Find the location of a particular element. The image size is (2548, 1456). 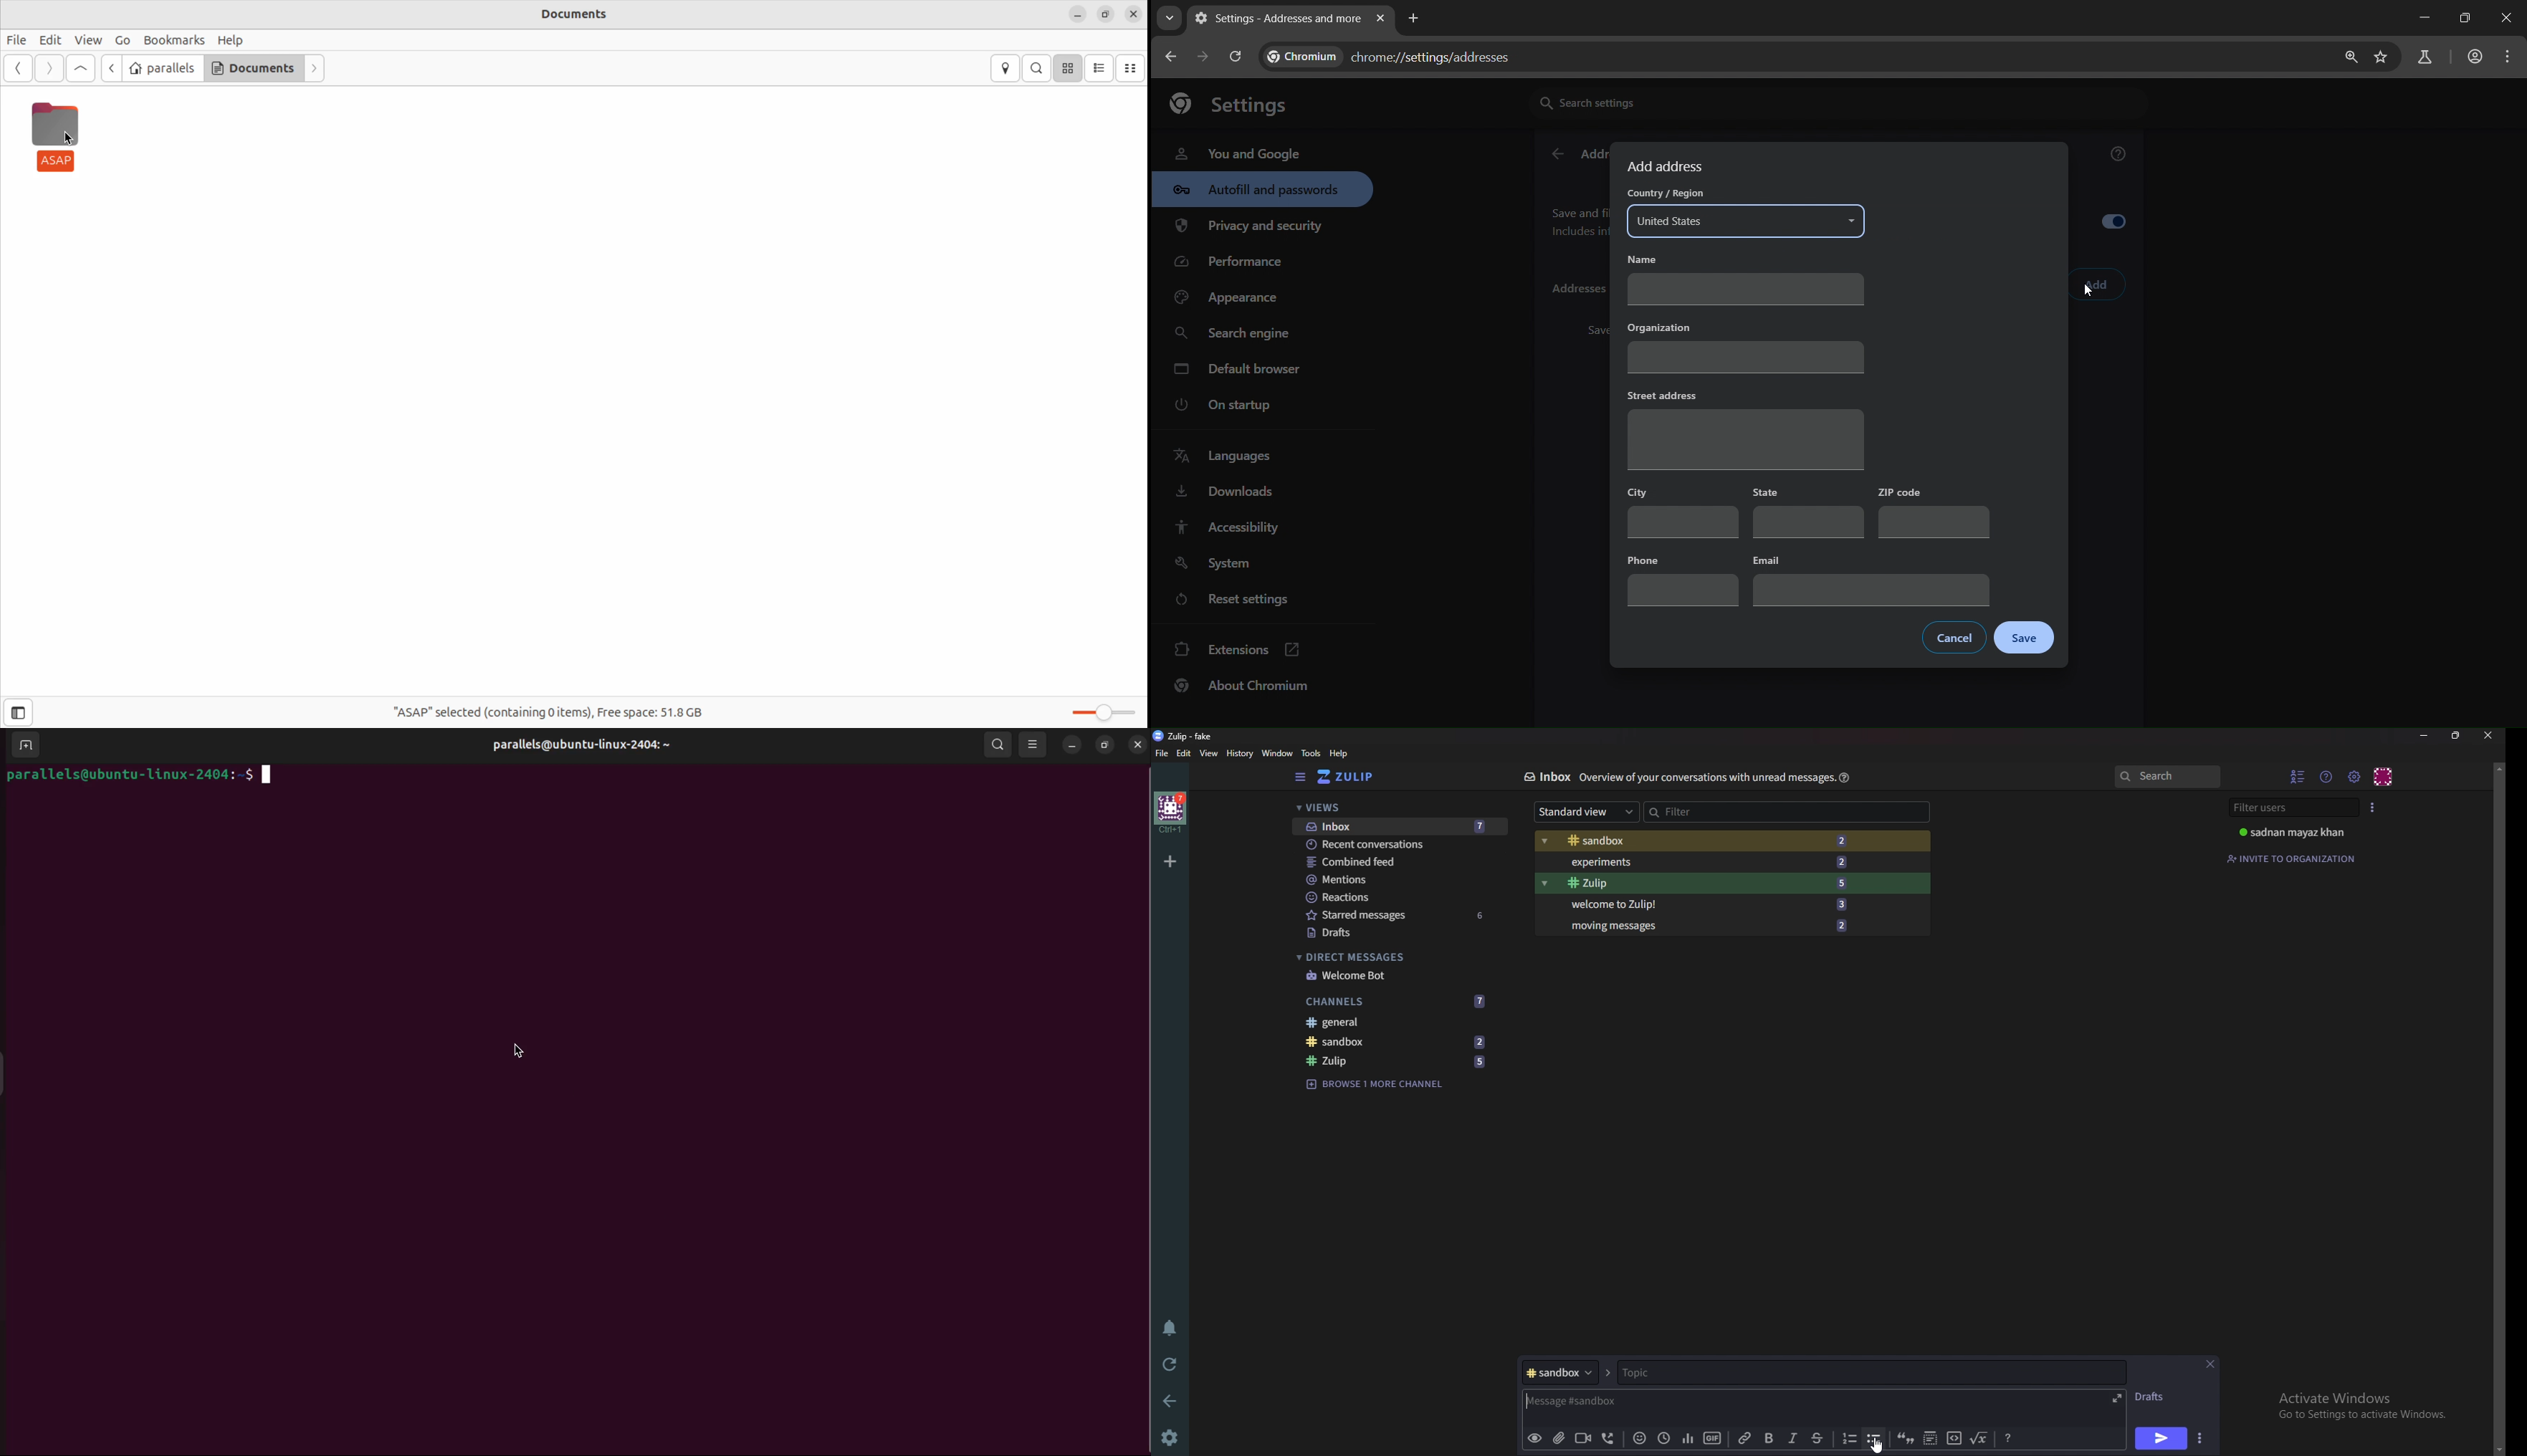

city is located at coordinates (1681, 511).